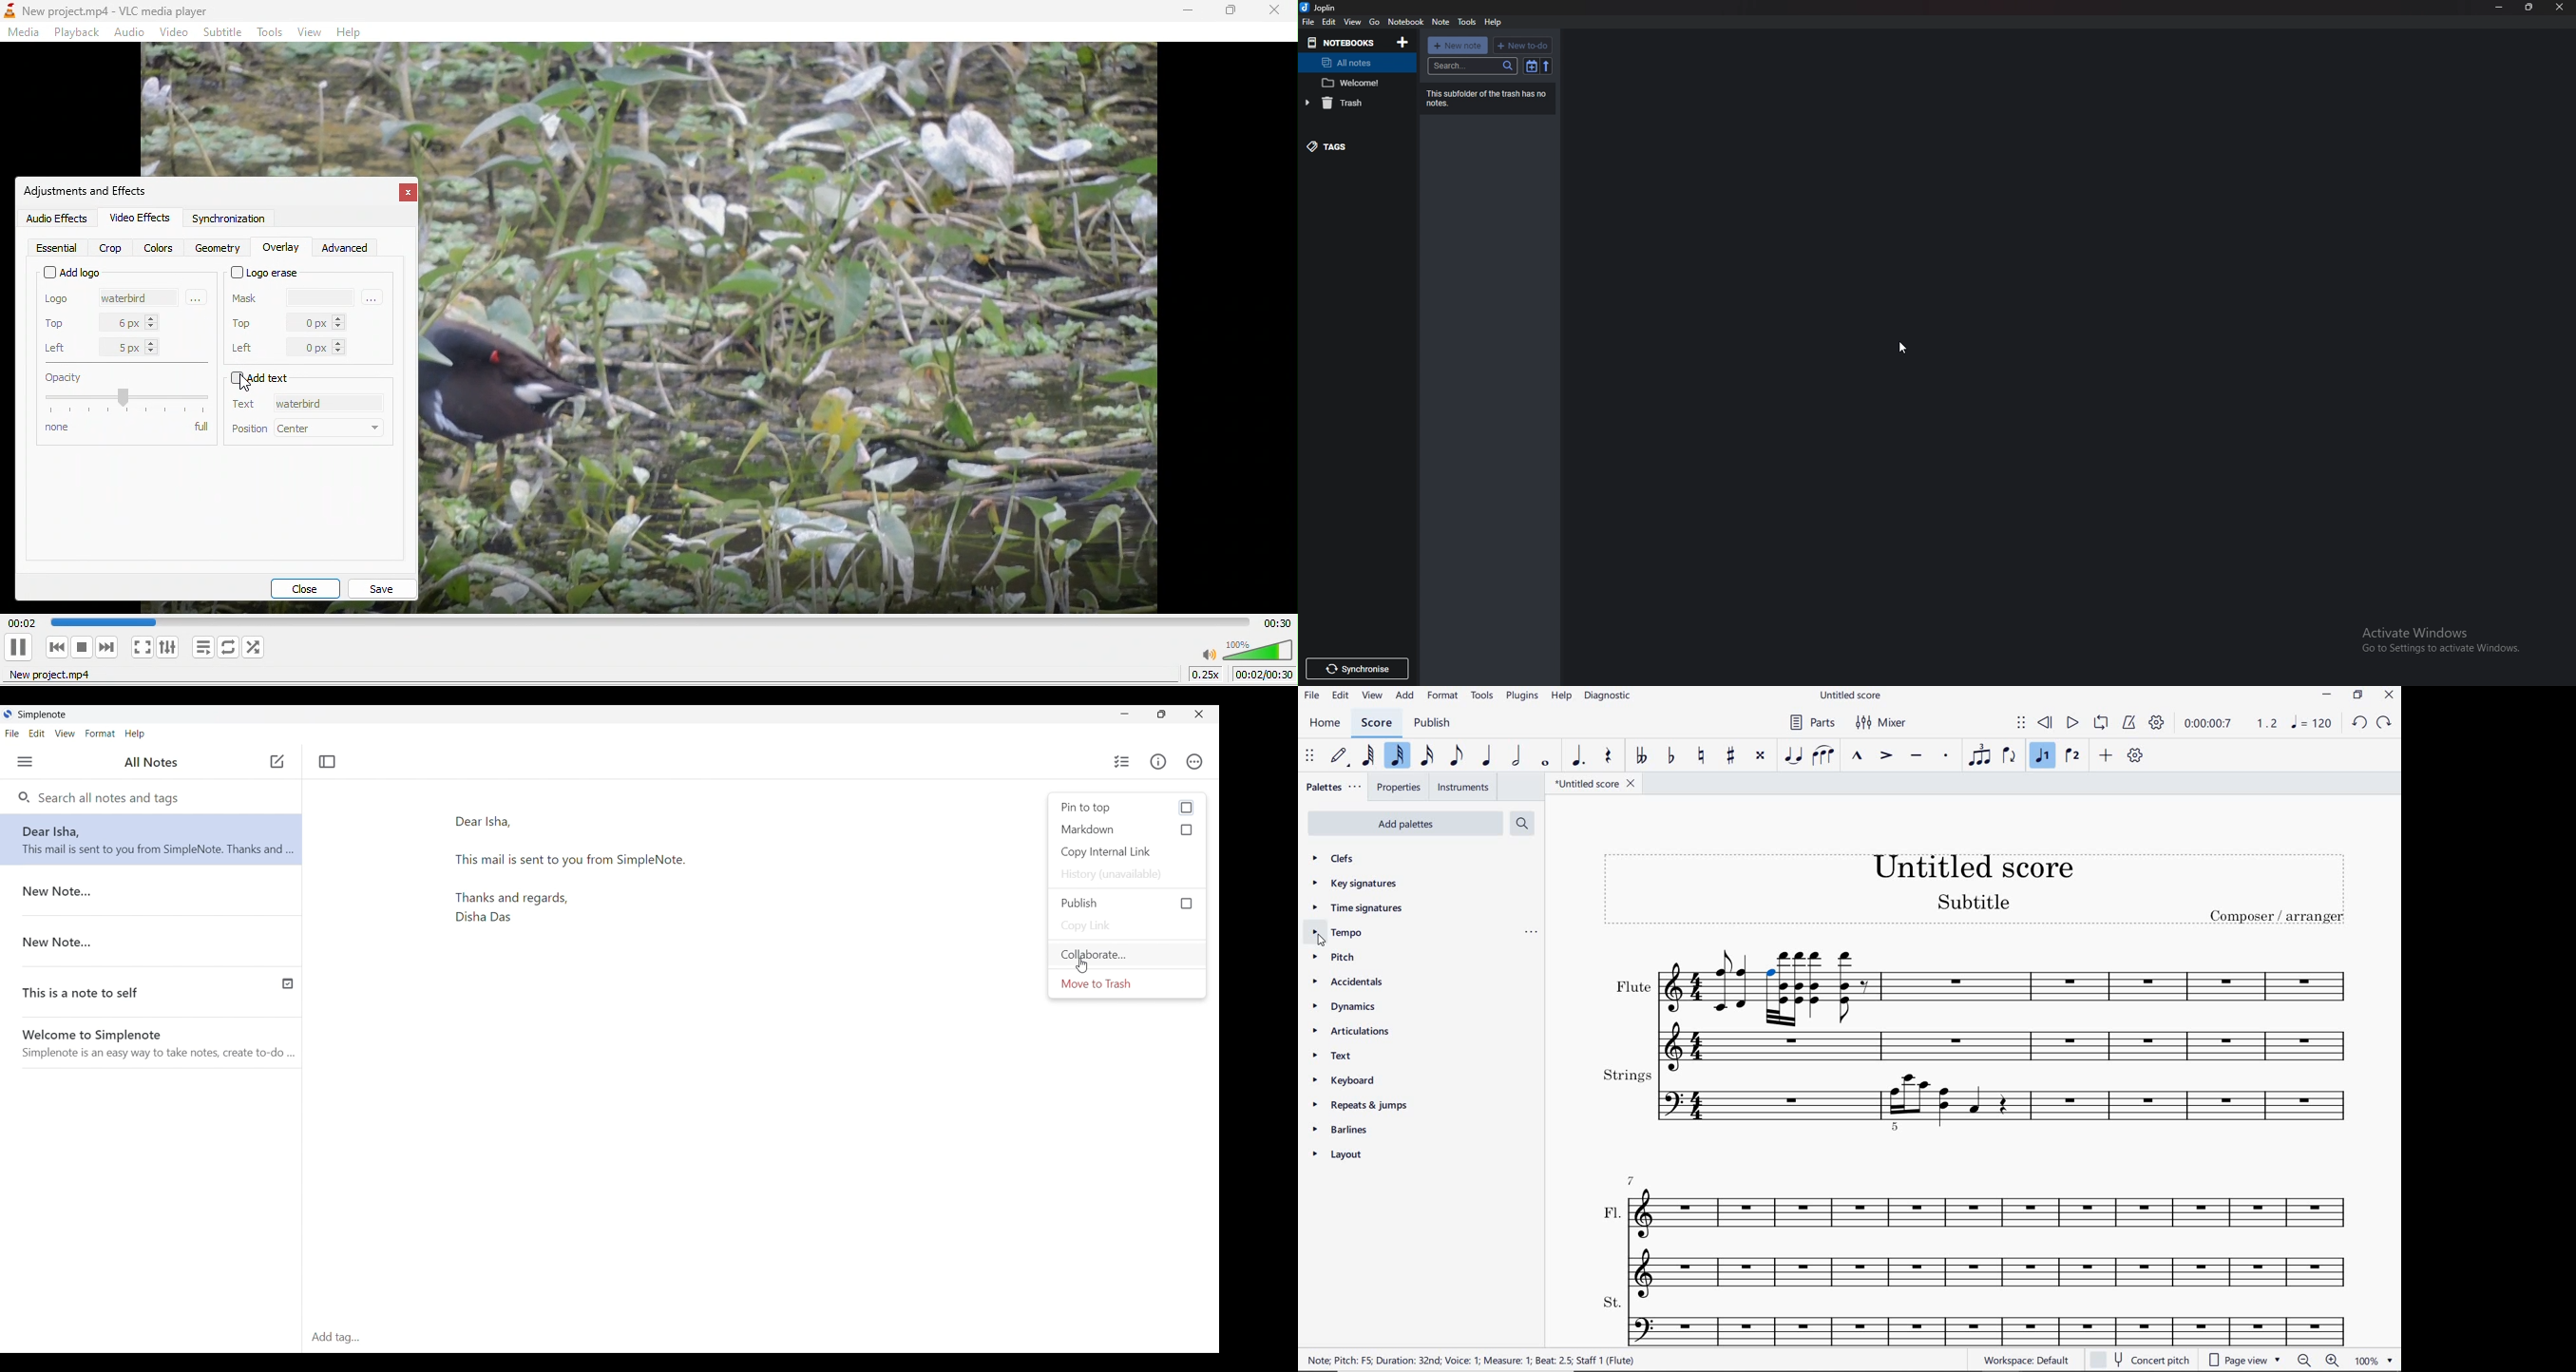 This screenshot has height=1372, width=2576. Describe the element at coordinates (57, 715) in the screenshot. I see `Simplenote ` at that location.